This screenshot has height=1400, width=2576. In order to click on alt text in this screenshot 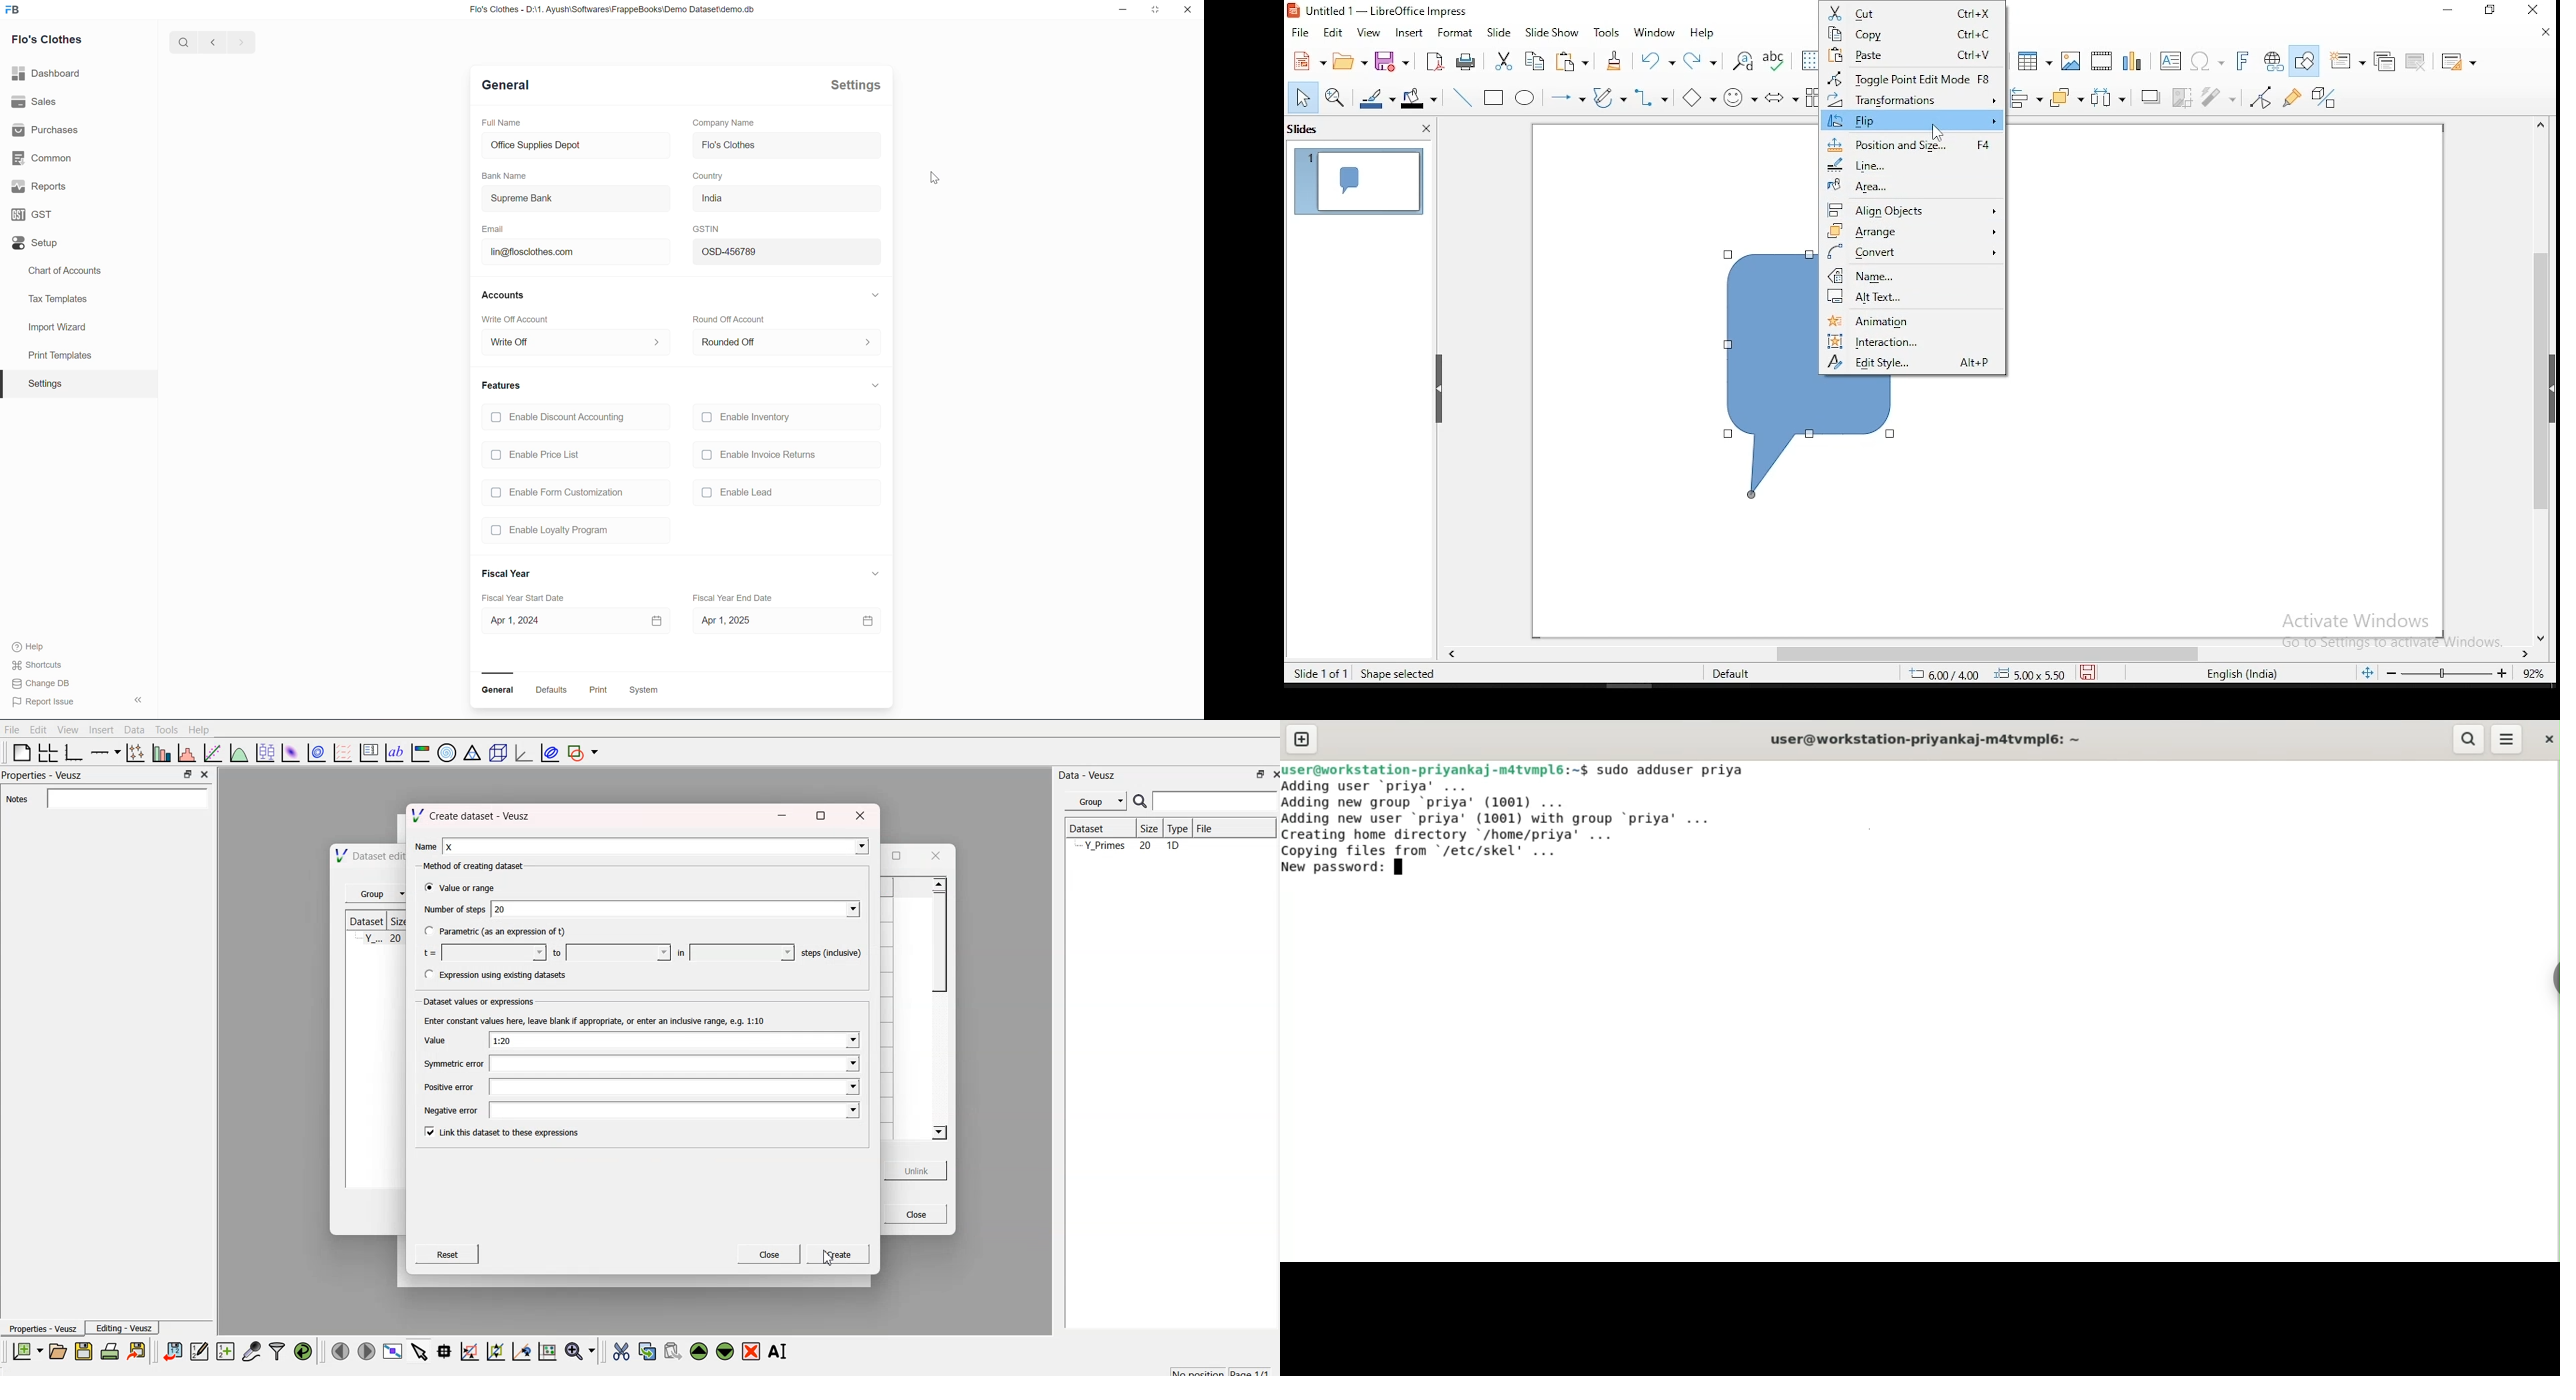, I will do `click(1914, 297)`.